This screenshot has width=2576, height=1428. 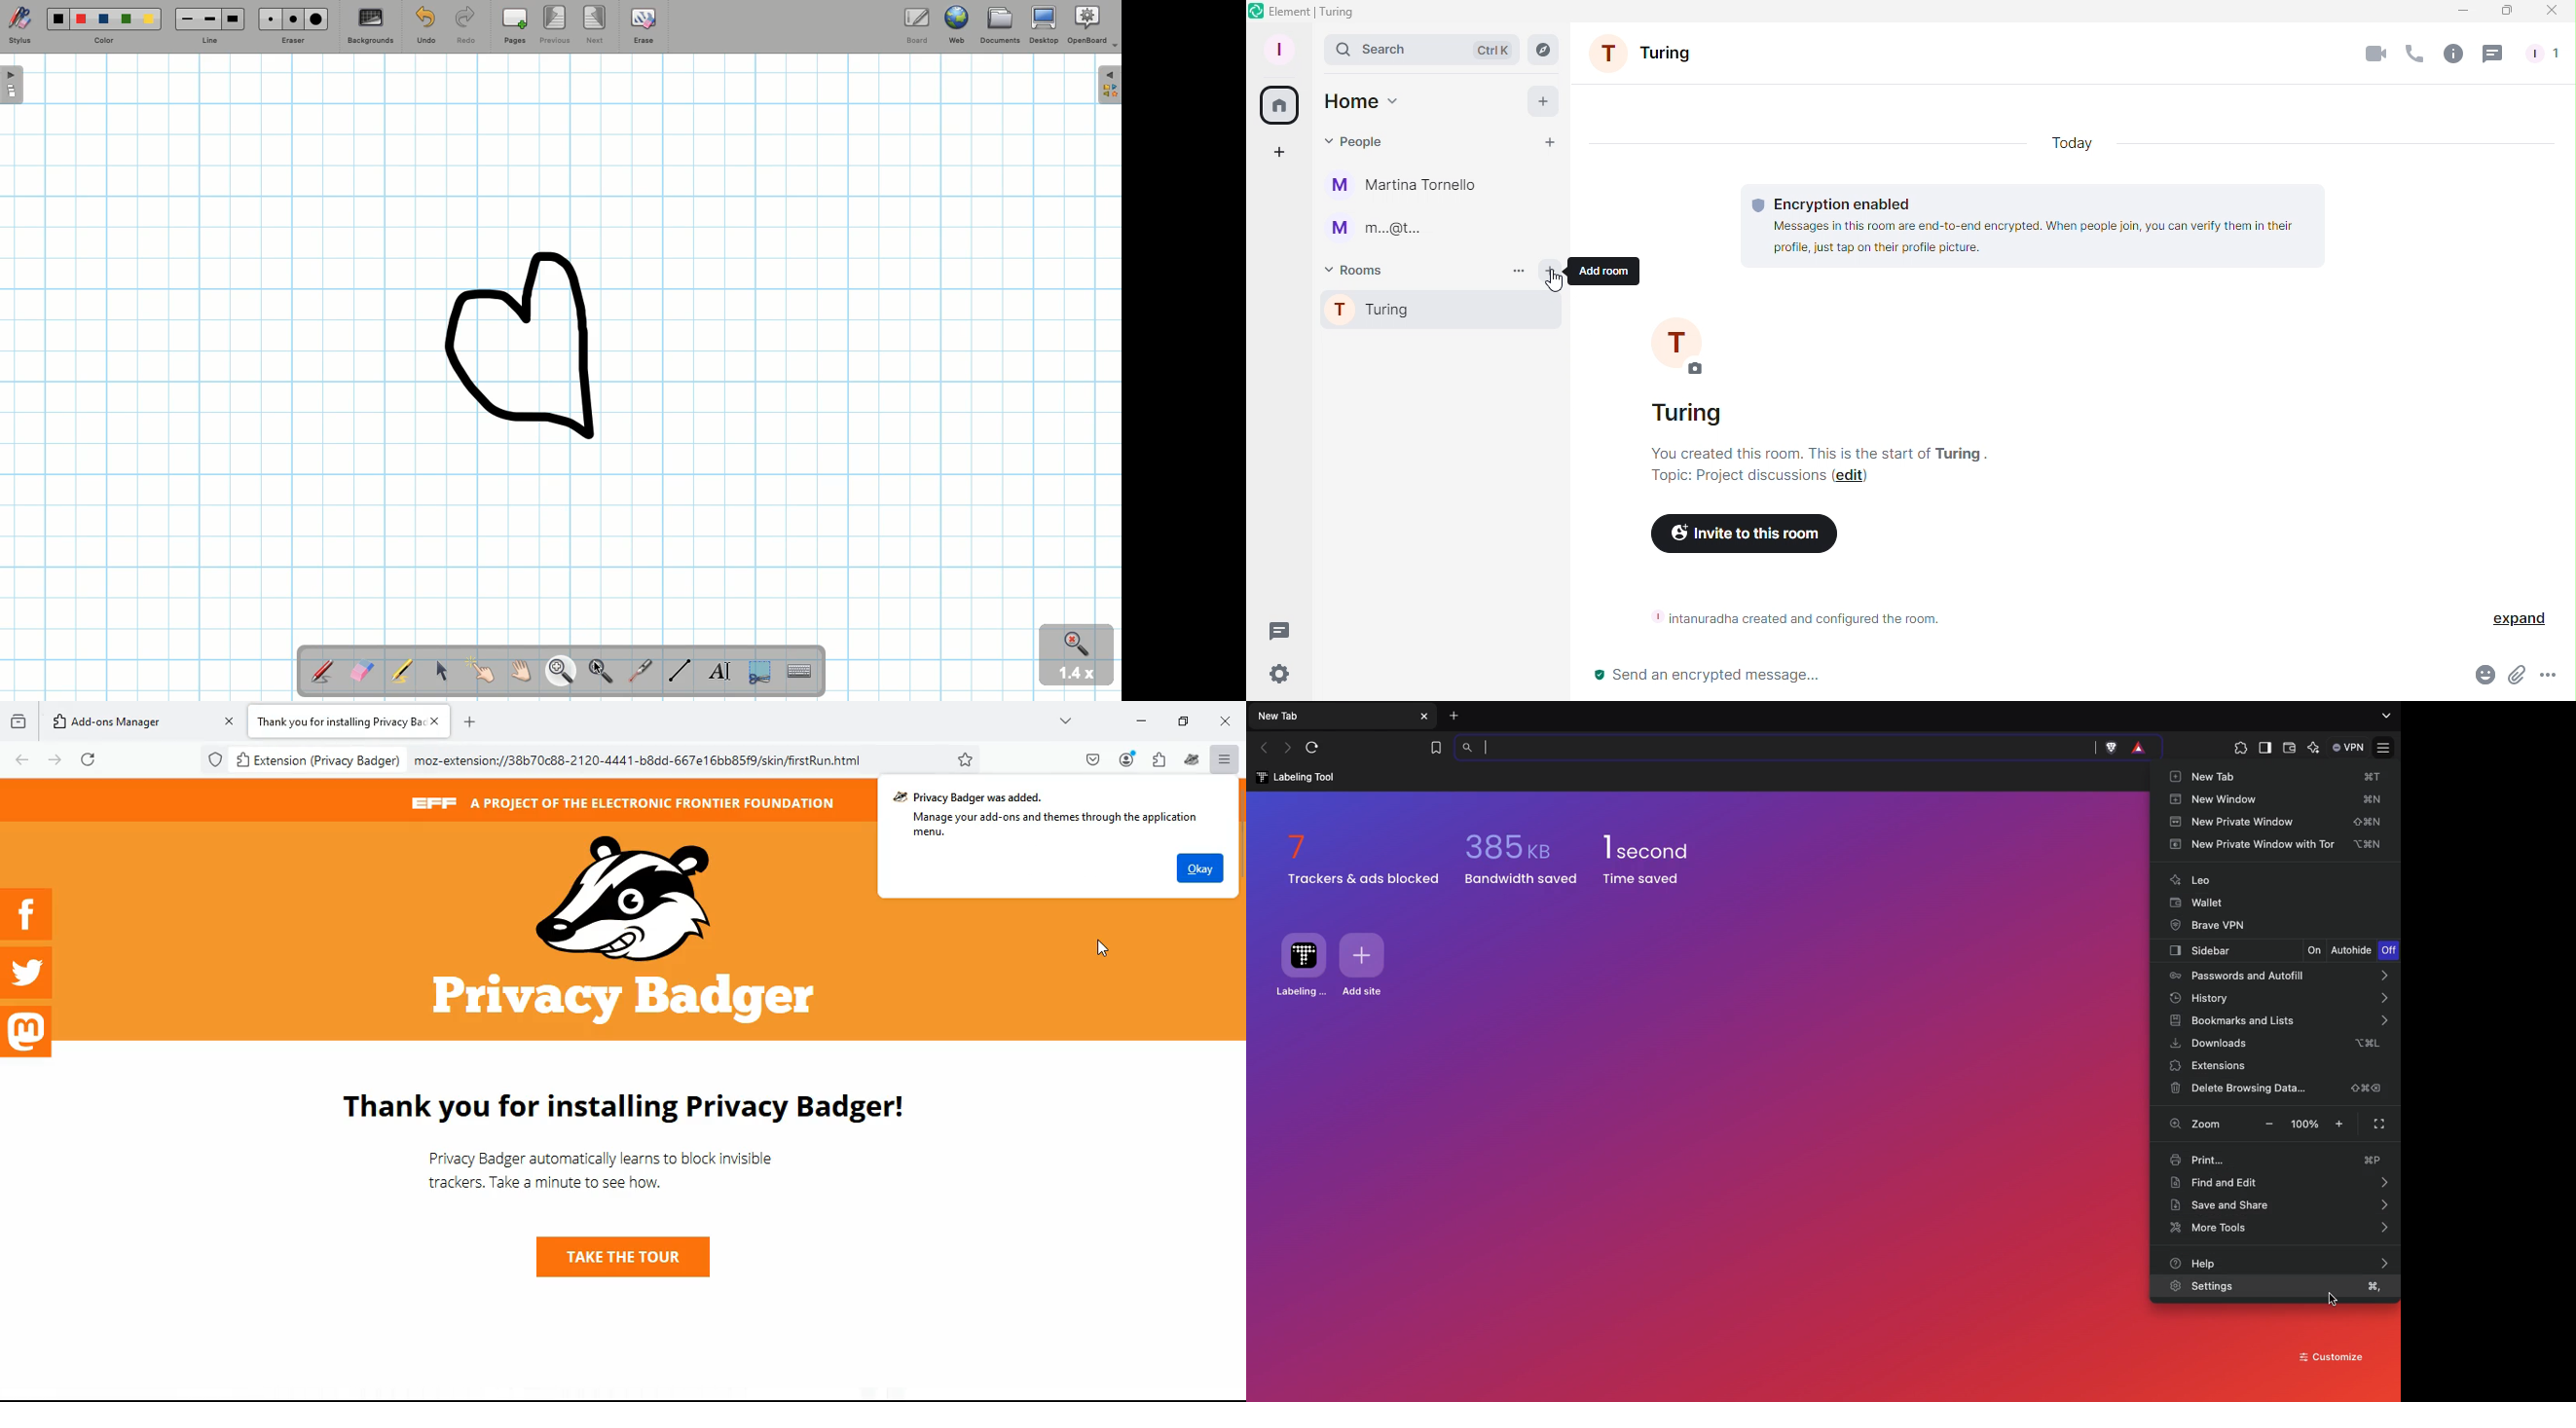 I want to click on you created this room. this is the stsrt of turing., so click(x=1834, y=452).